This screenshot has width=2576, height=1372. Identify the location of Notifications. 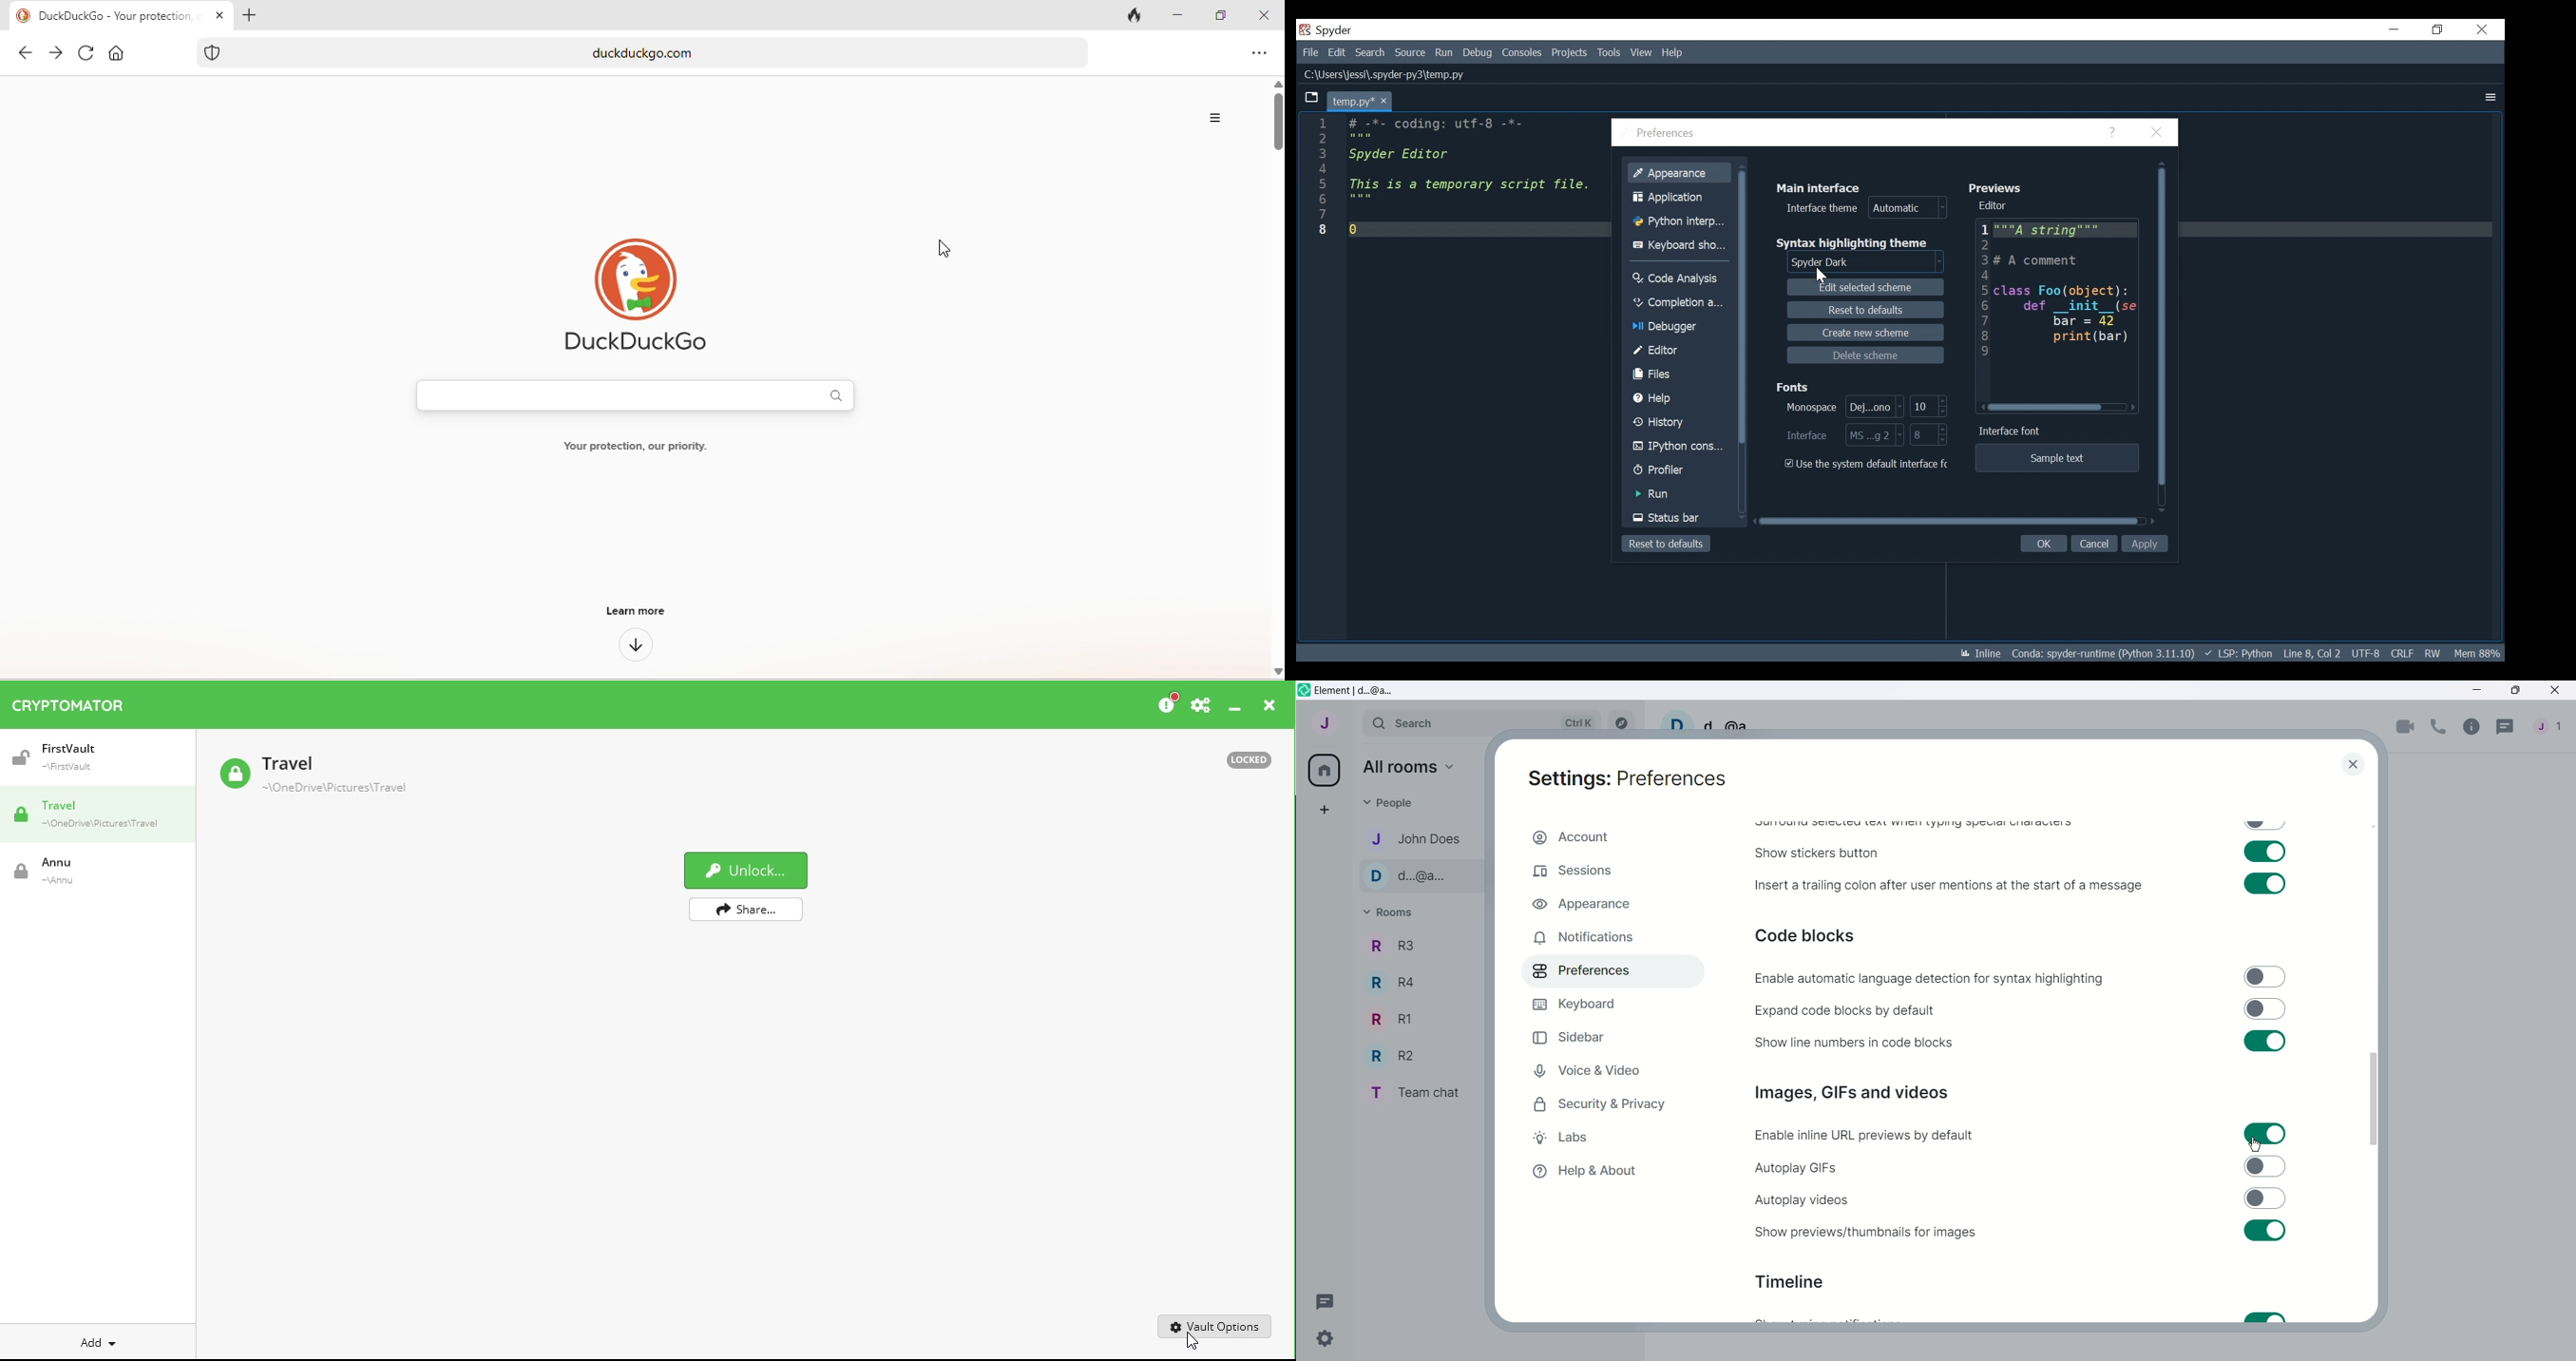
(1602, 937).